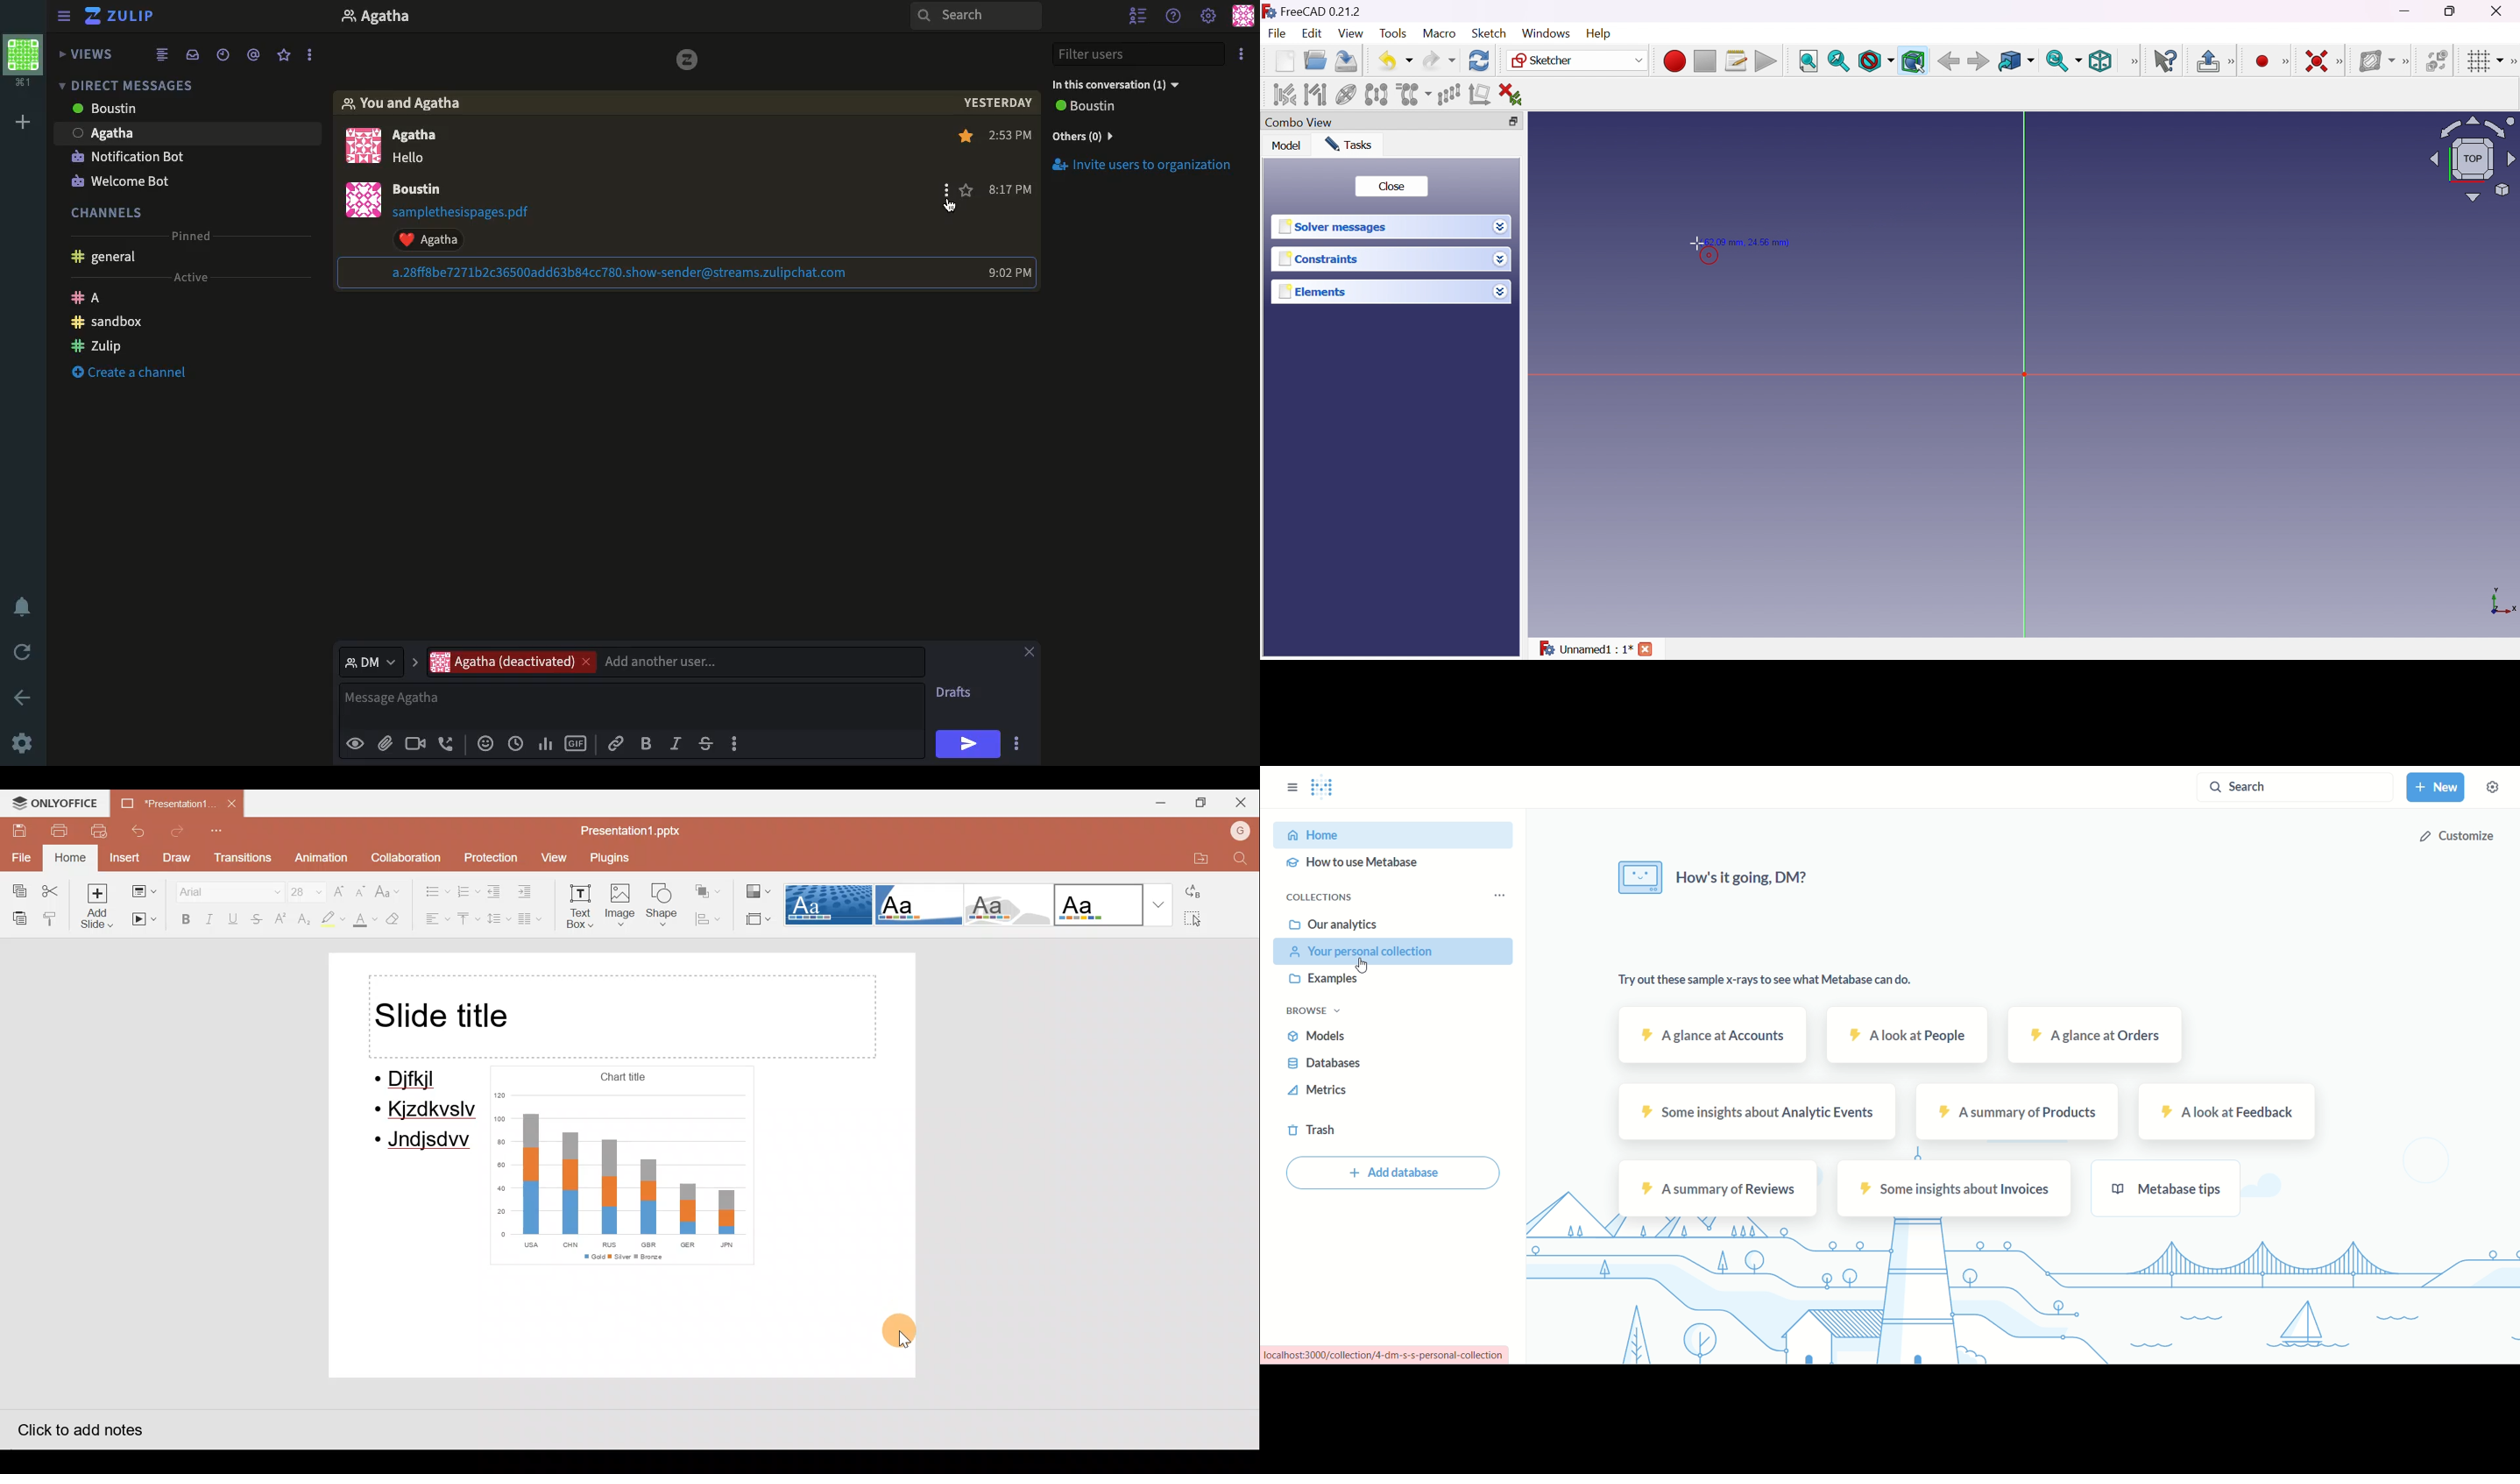 The width and height of the screenshot is (2520, 1484). Describe the element at coordinates (620, 1166) in the screenshot. I see `Chart` at that location.